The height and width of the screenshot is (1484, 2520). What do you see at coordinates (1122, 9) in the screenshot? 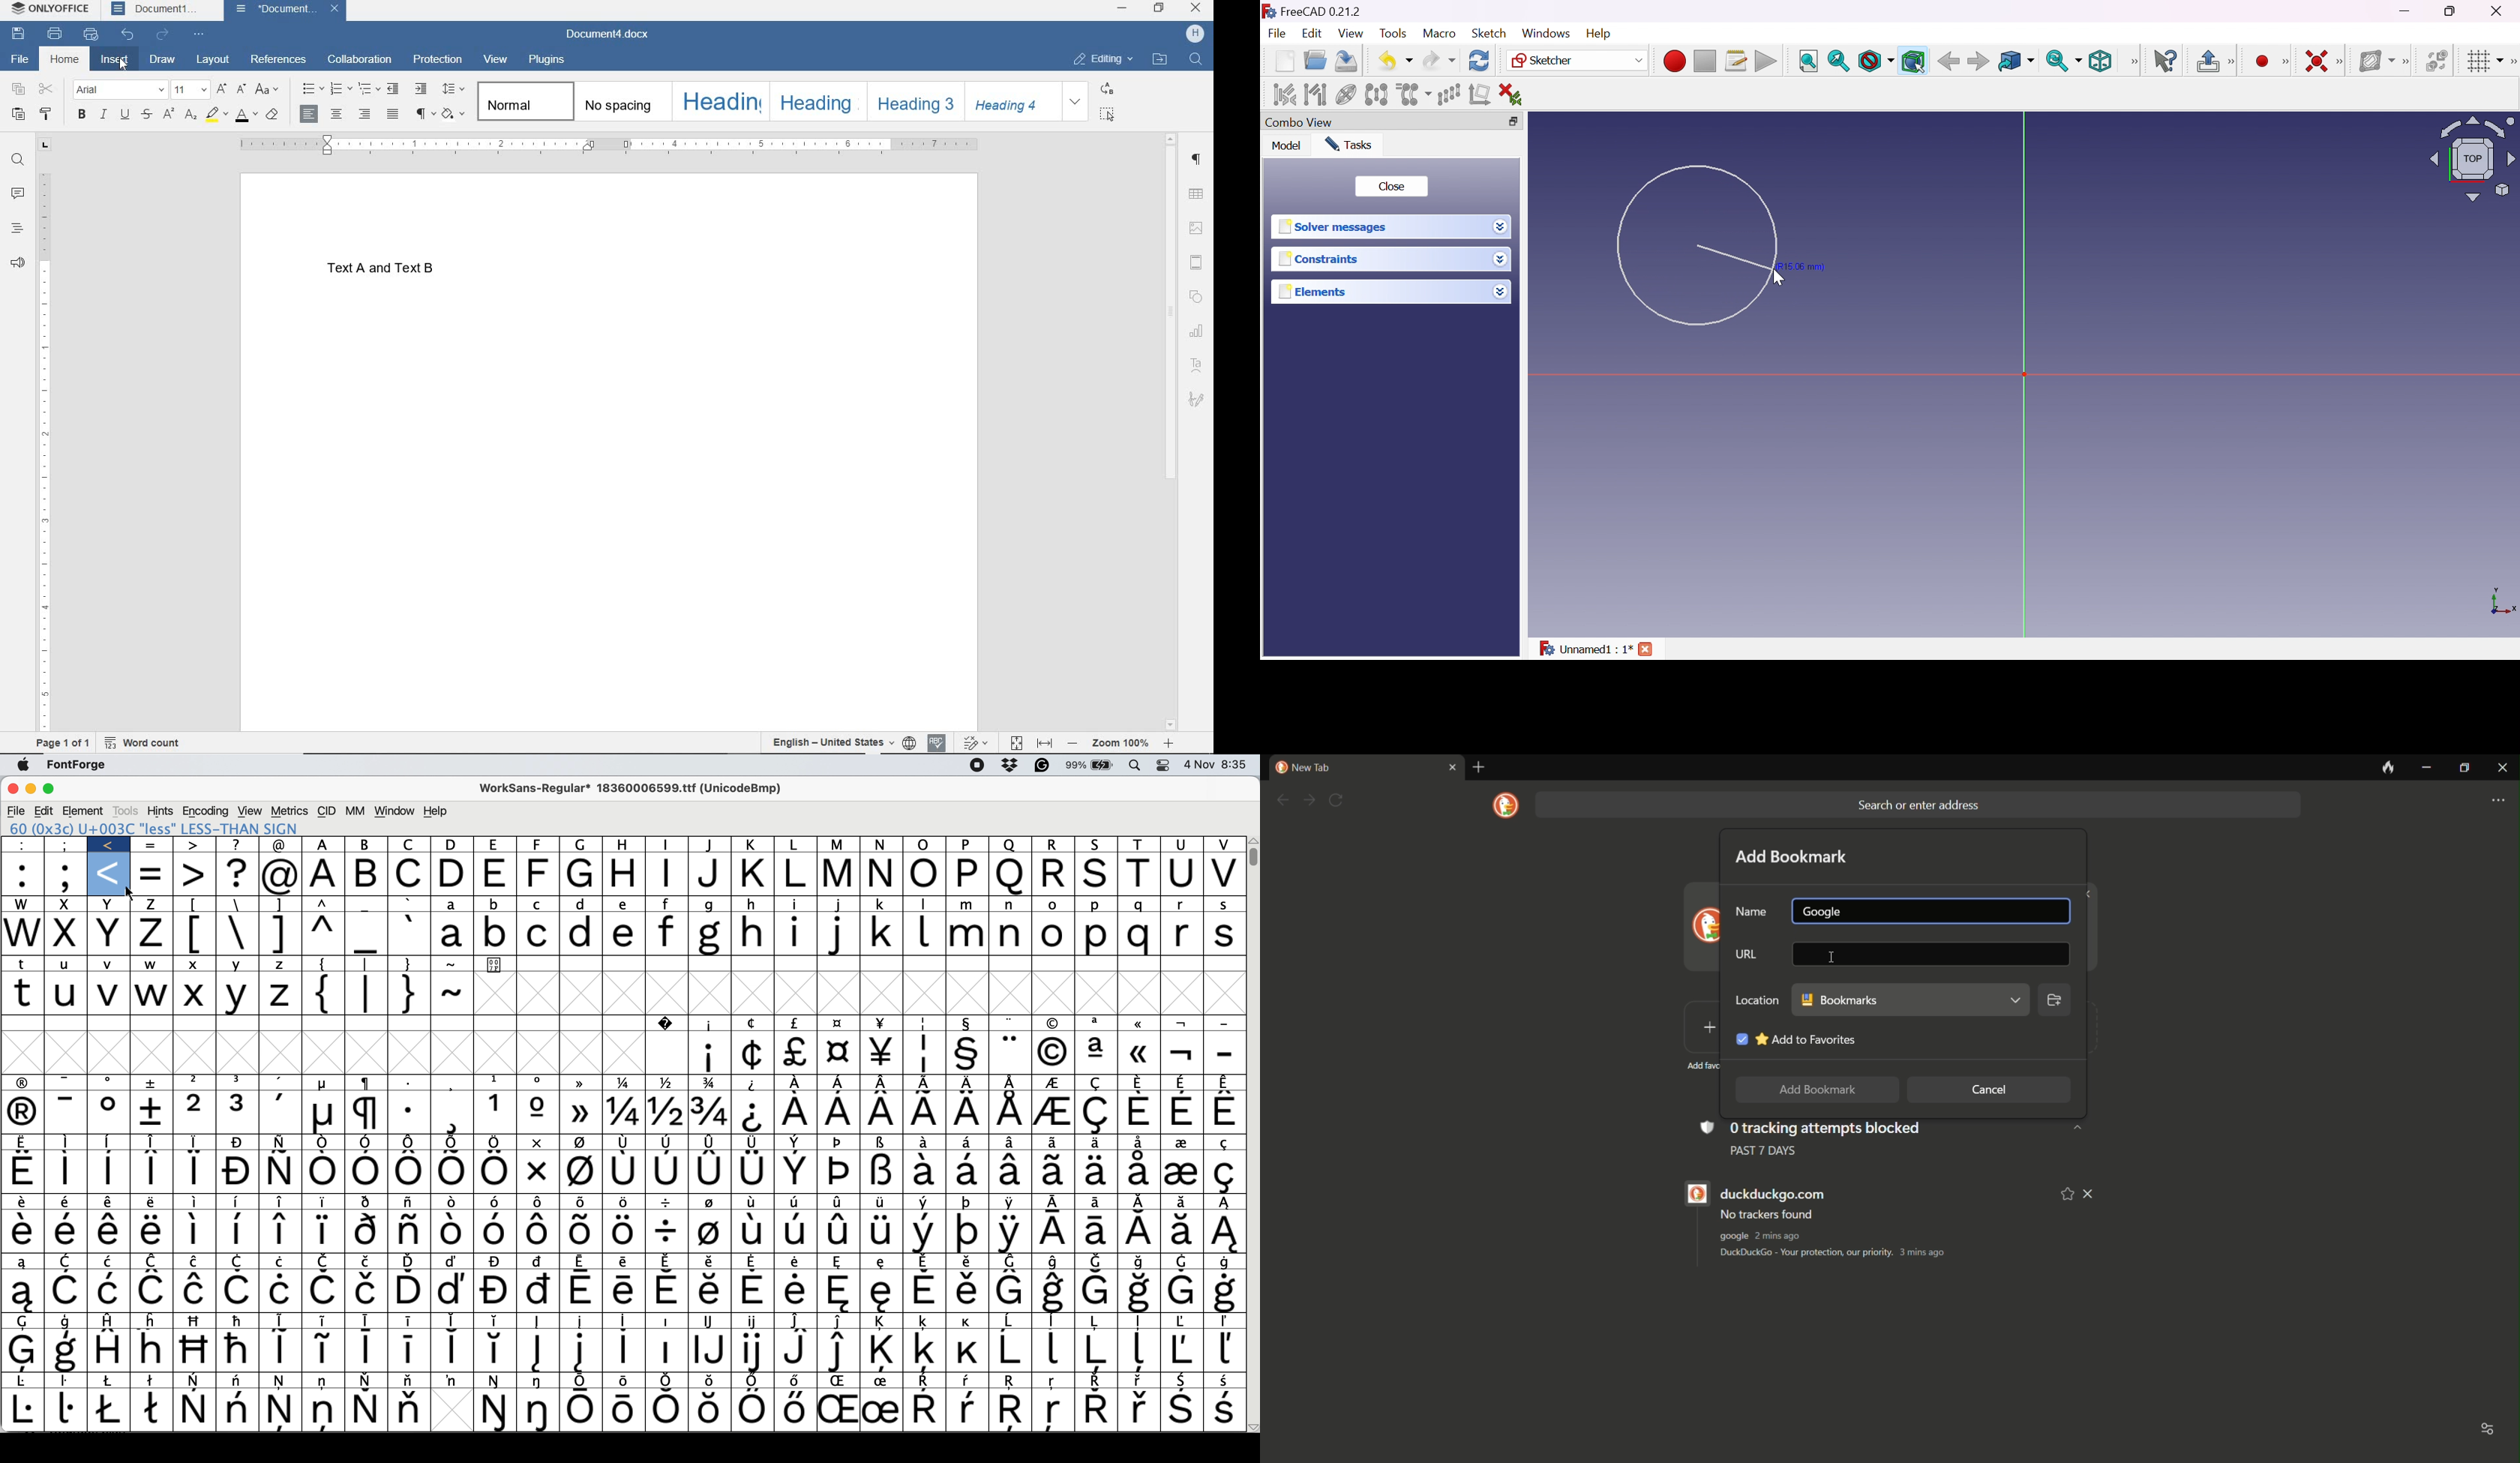
I see `minimize` at bounding box center [1122, 9].